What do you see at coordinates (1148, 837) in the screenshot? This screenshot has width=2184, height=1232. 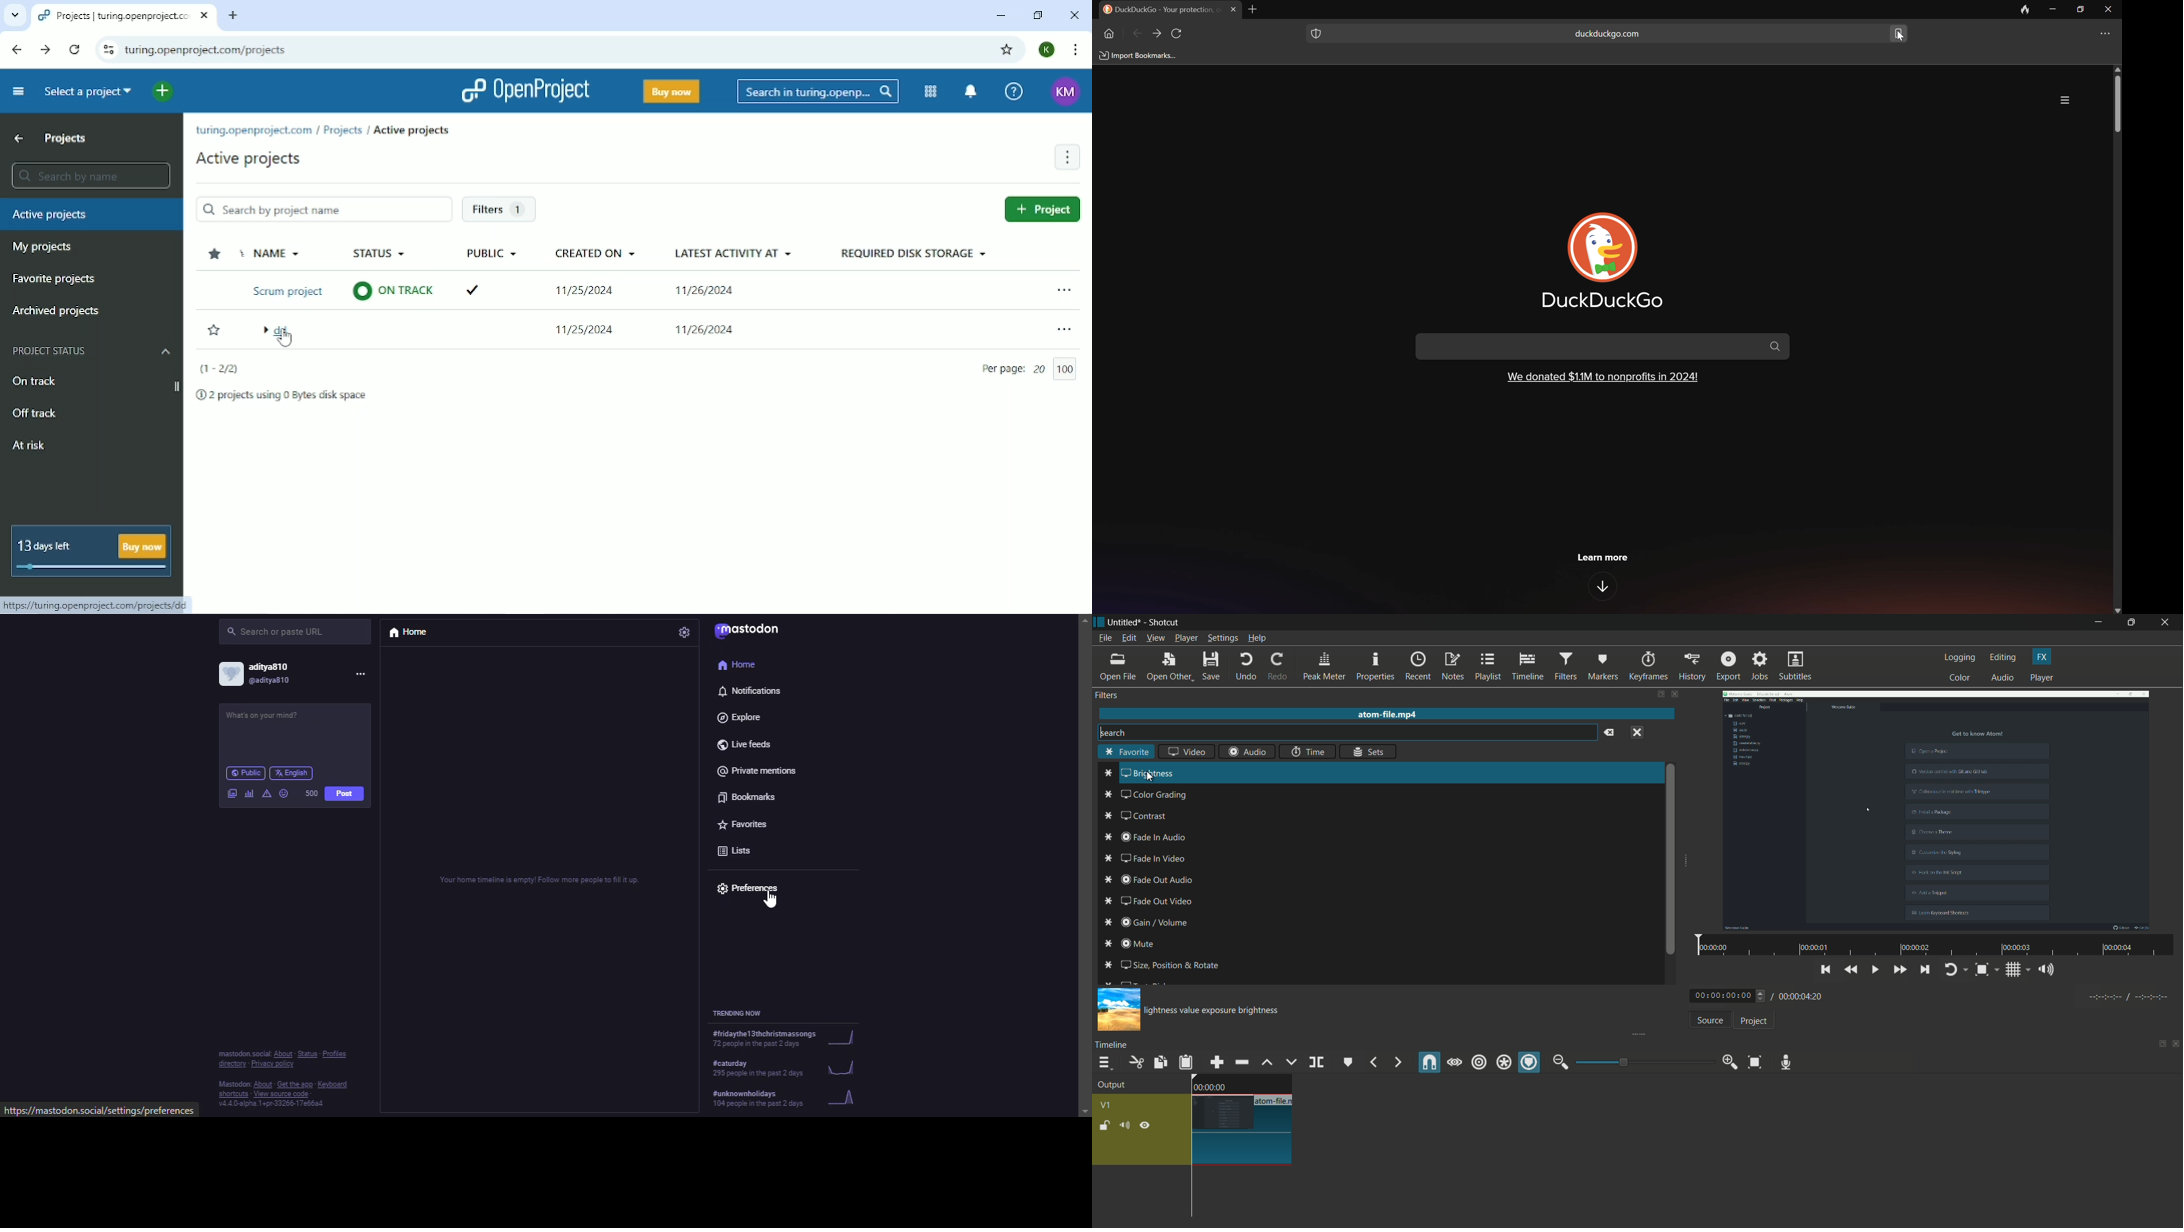 I see `fade in audio` at bounding box center [1148, 837].